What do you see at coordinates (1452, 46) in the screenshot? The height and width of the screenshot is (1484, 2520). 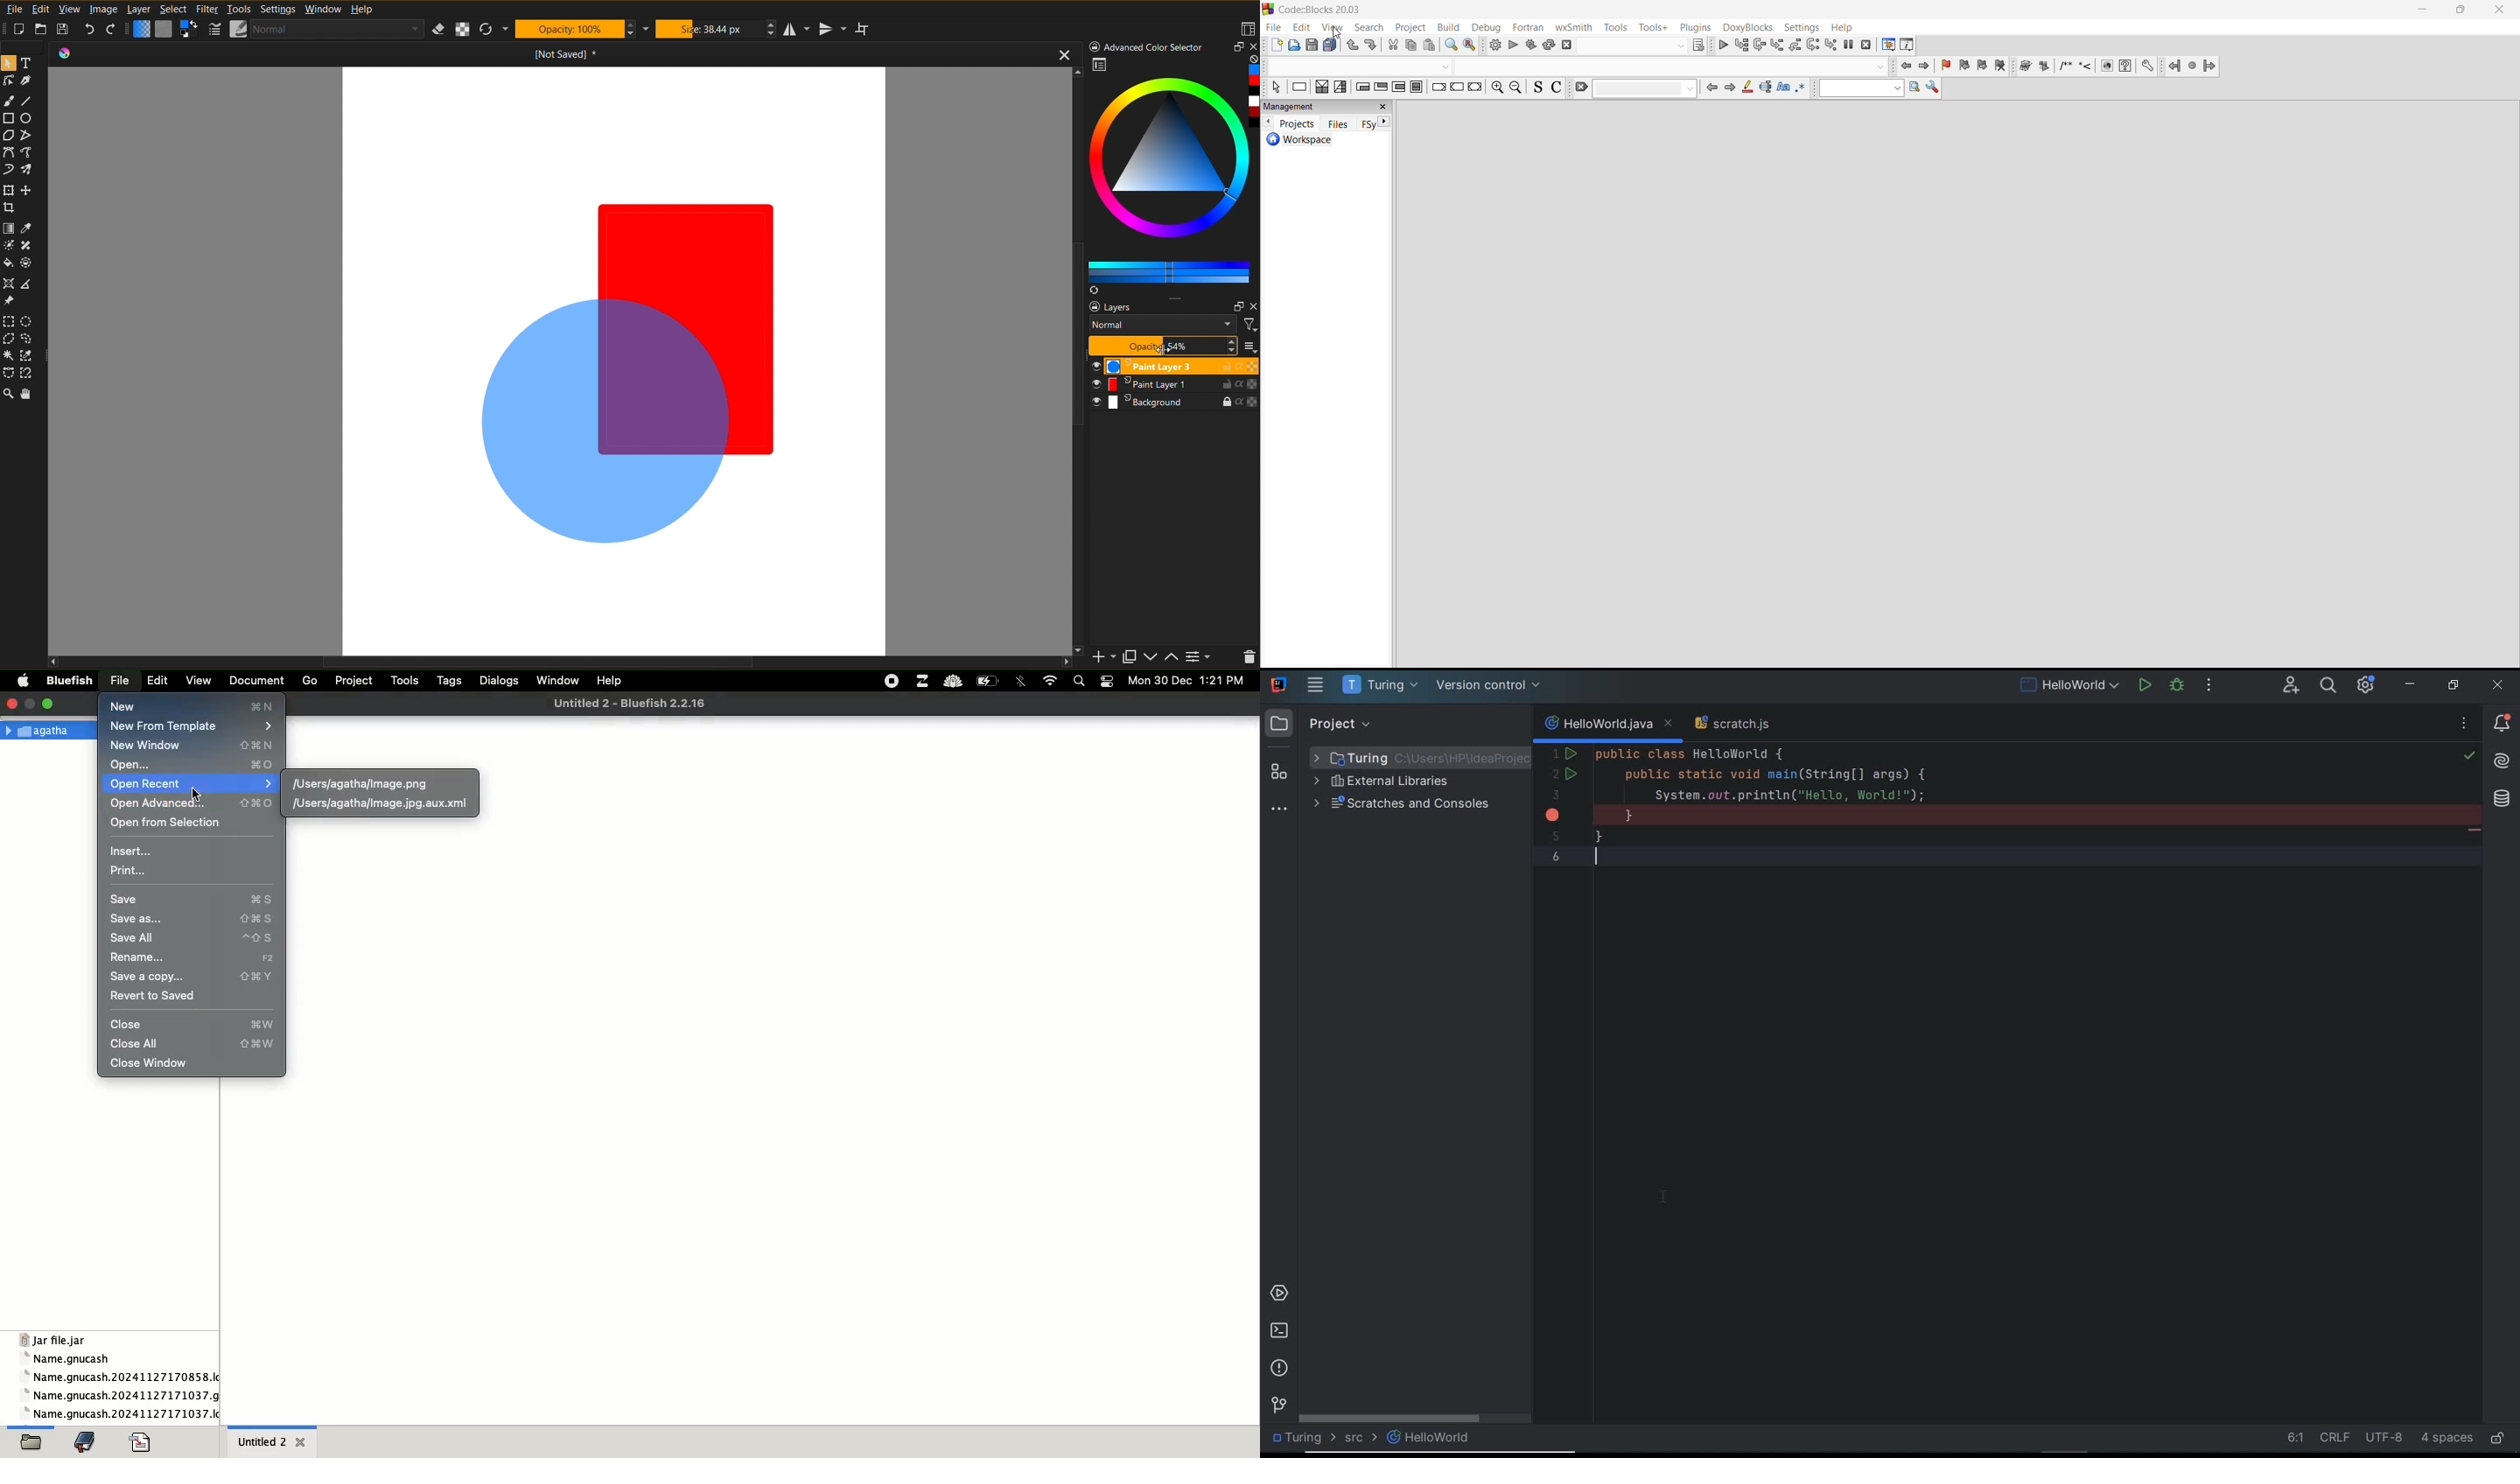 I see `find` at bounding box center [1452, 46].